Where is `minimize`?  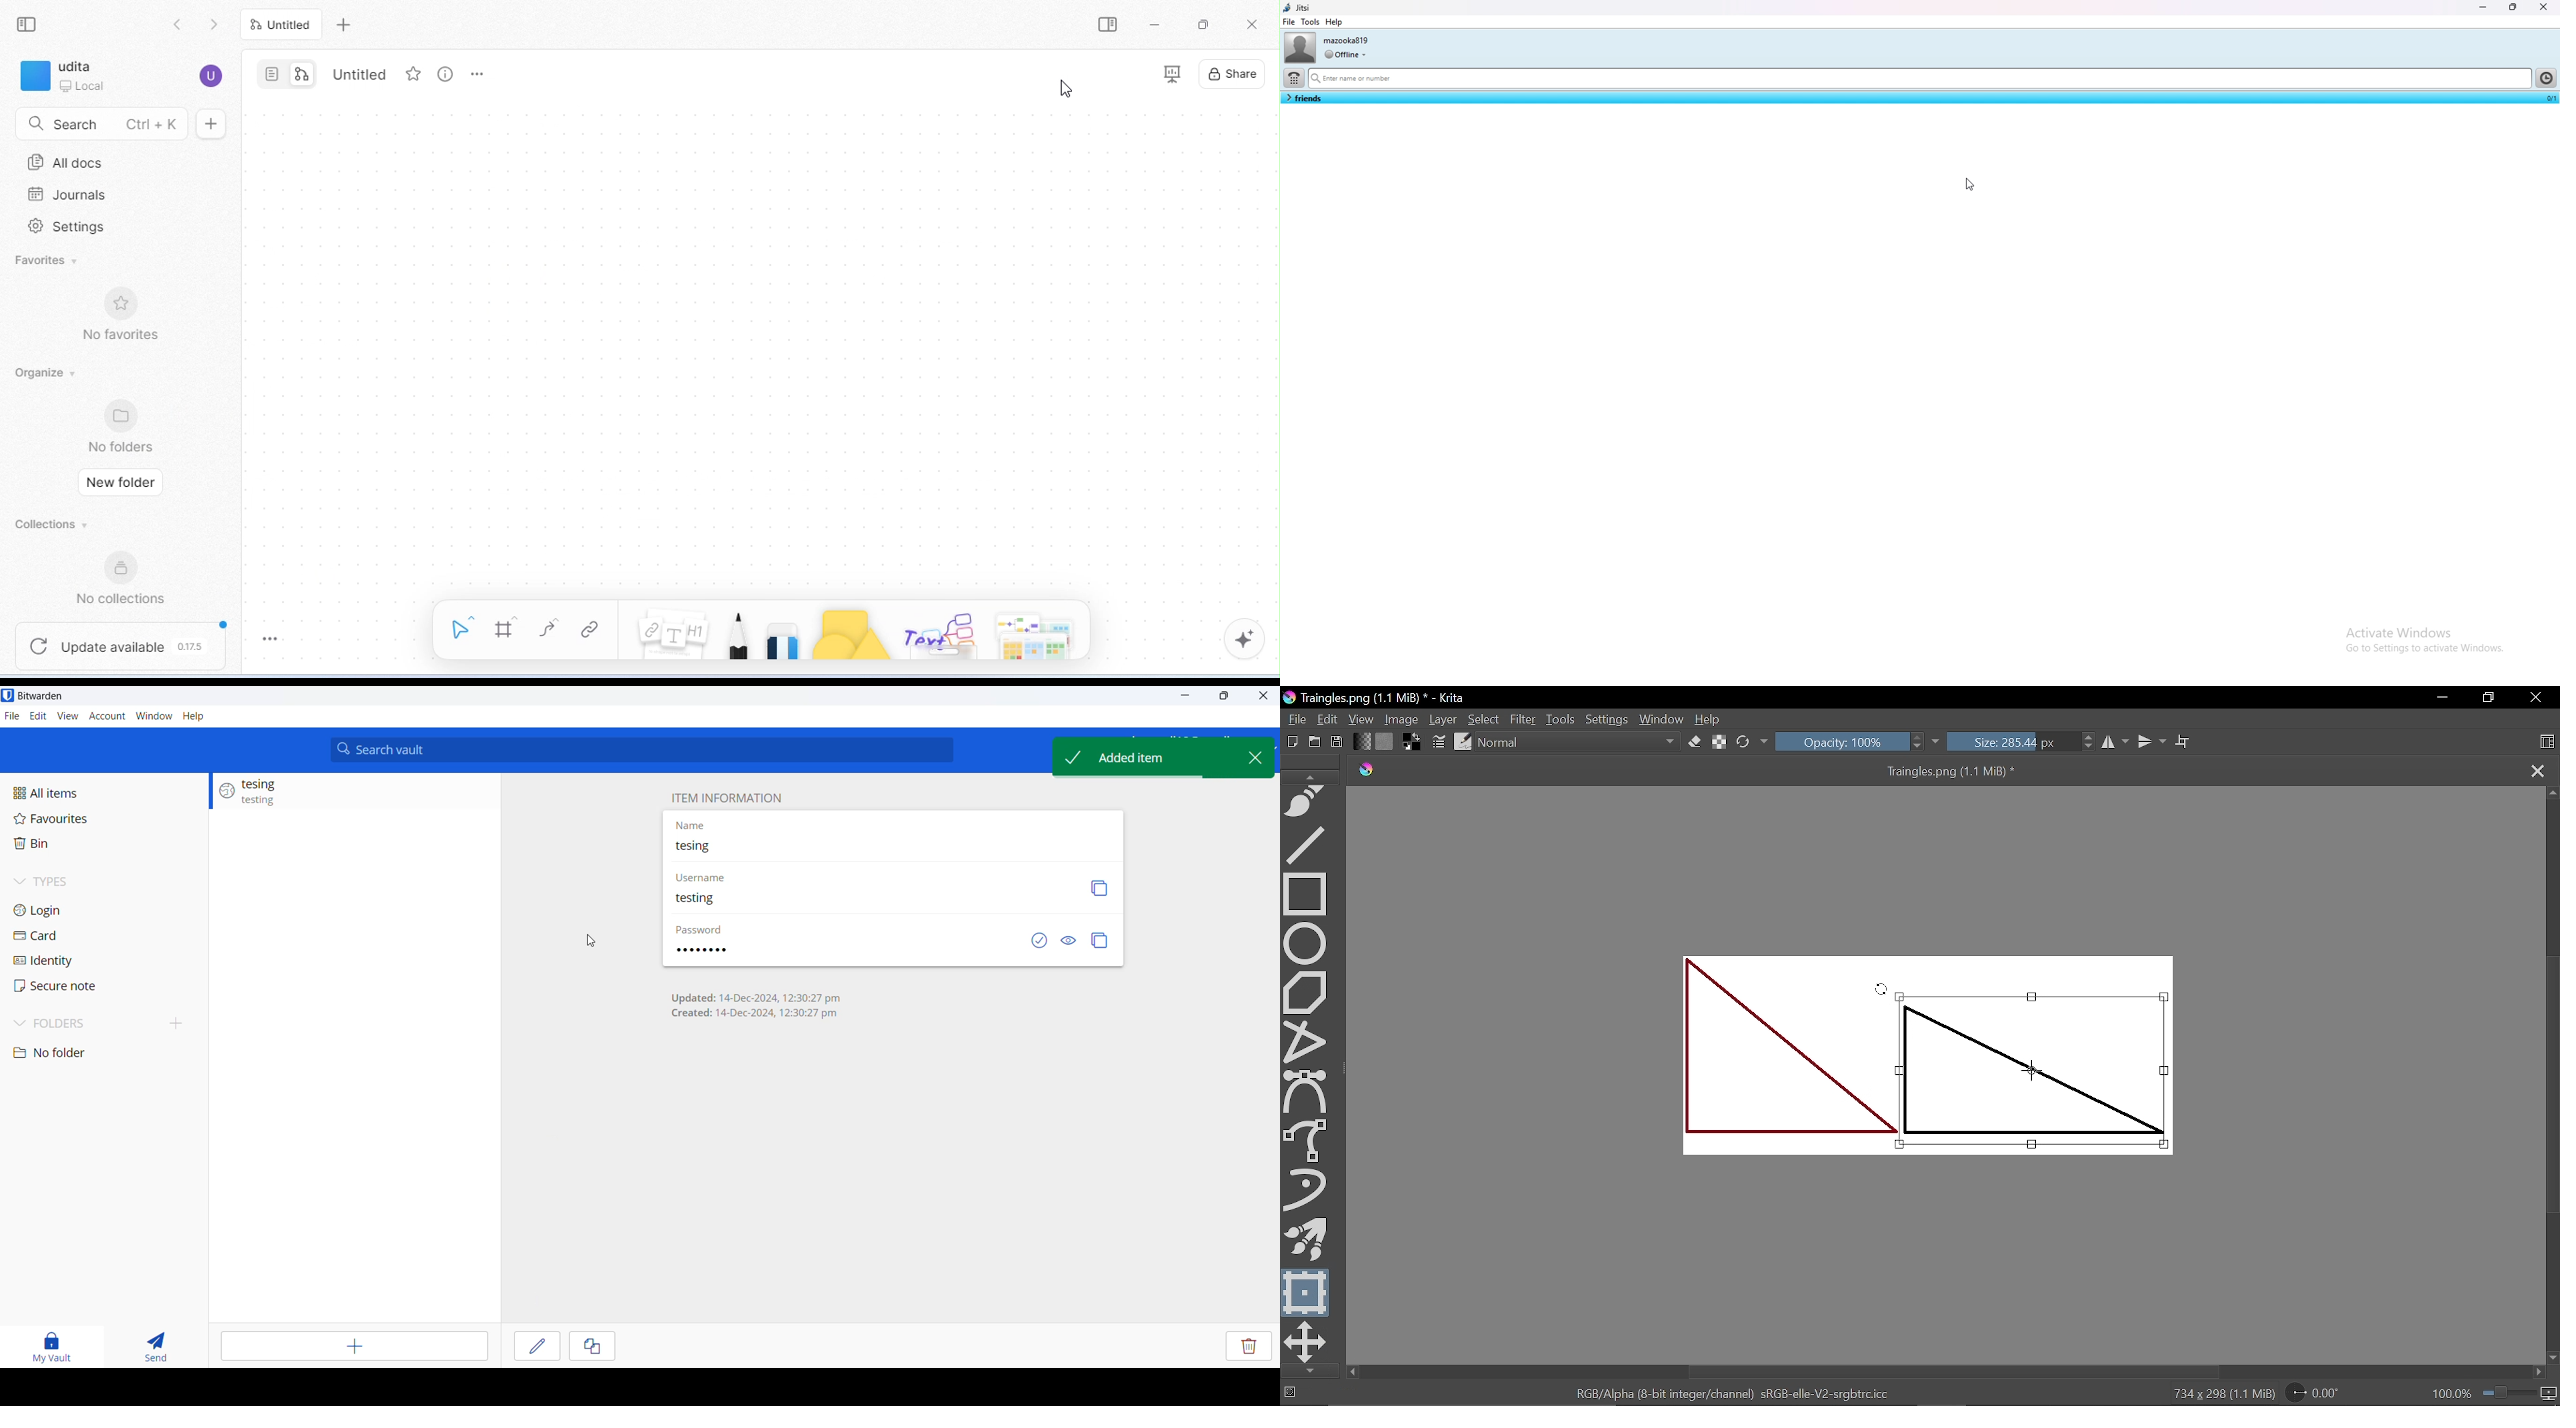
minimize is located at coordinates (2484, 7).